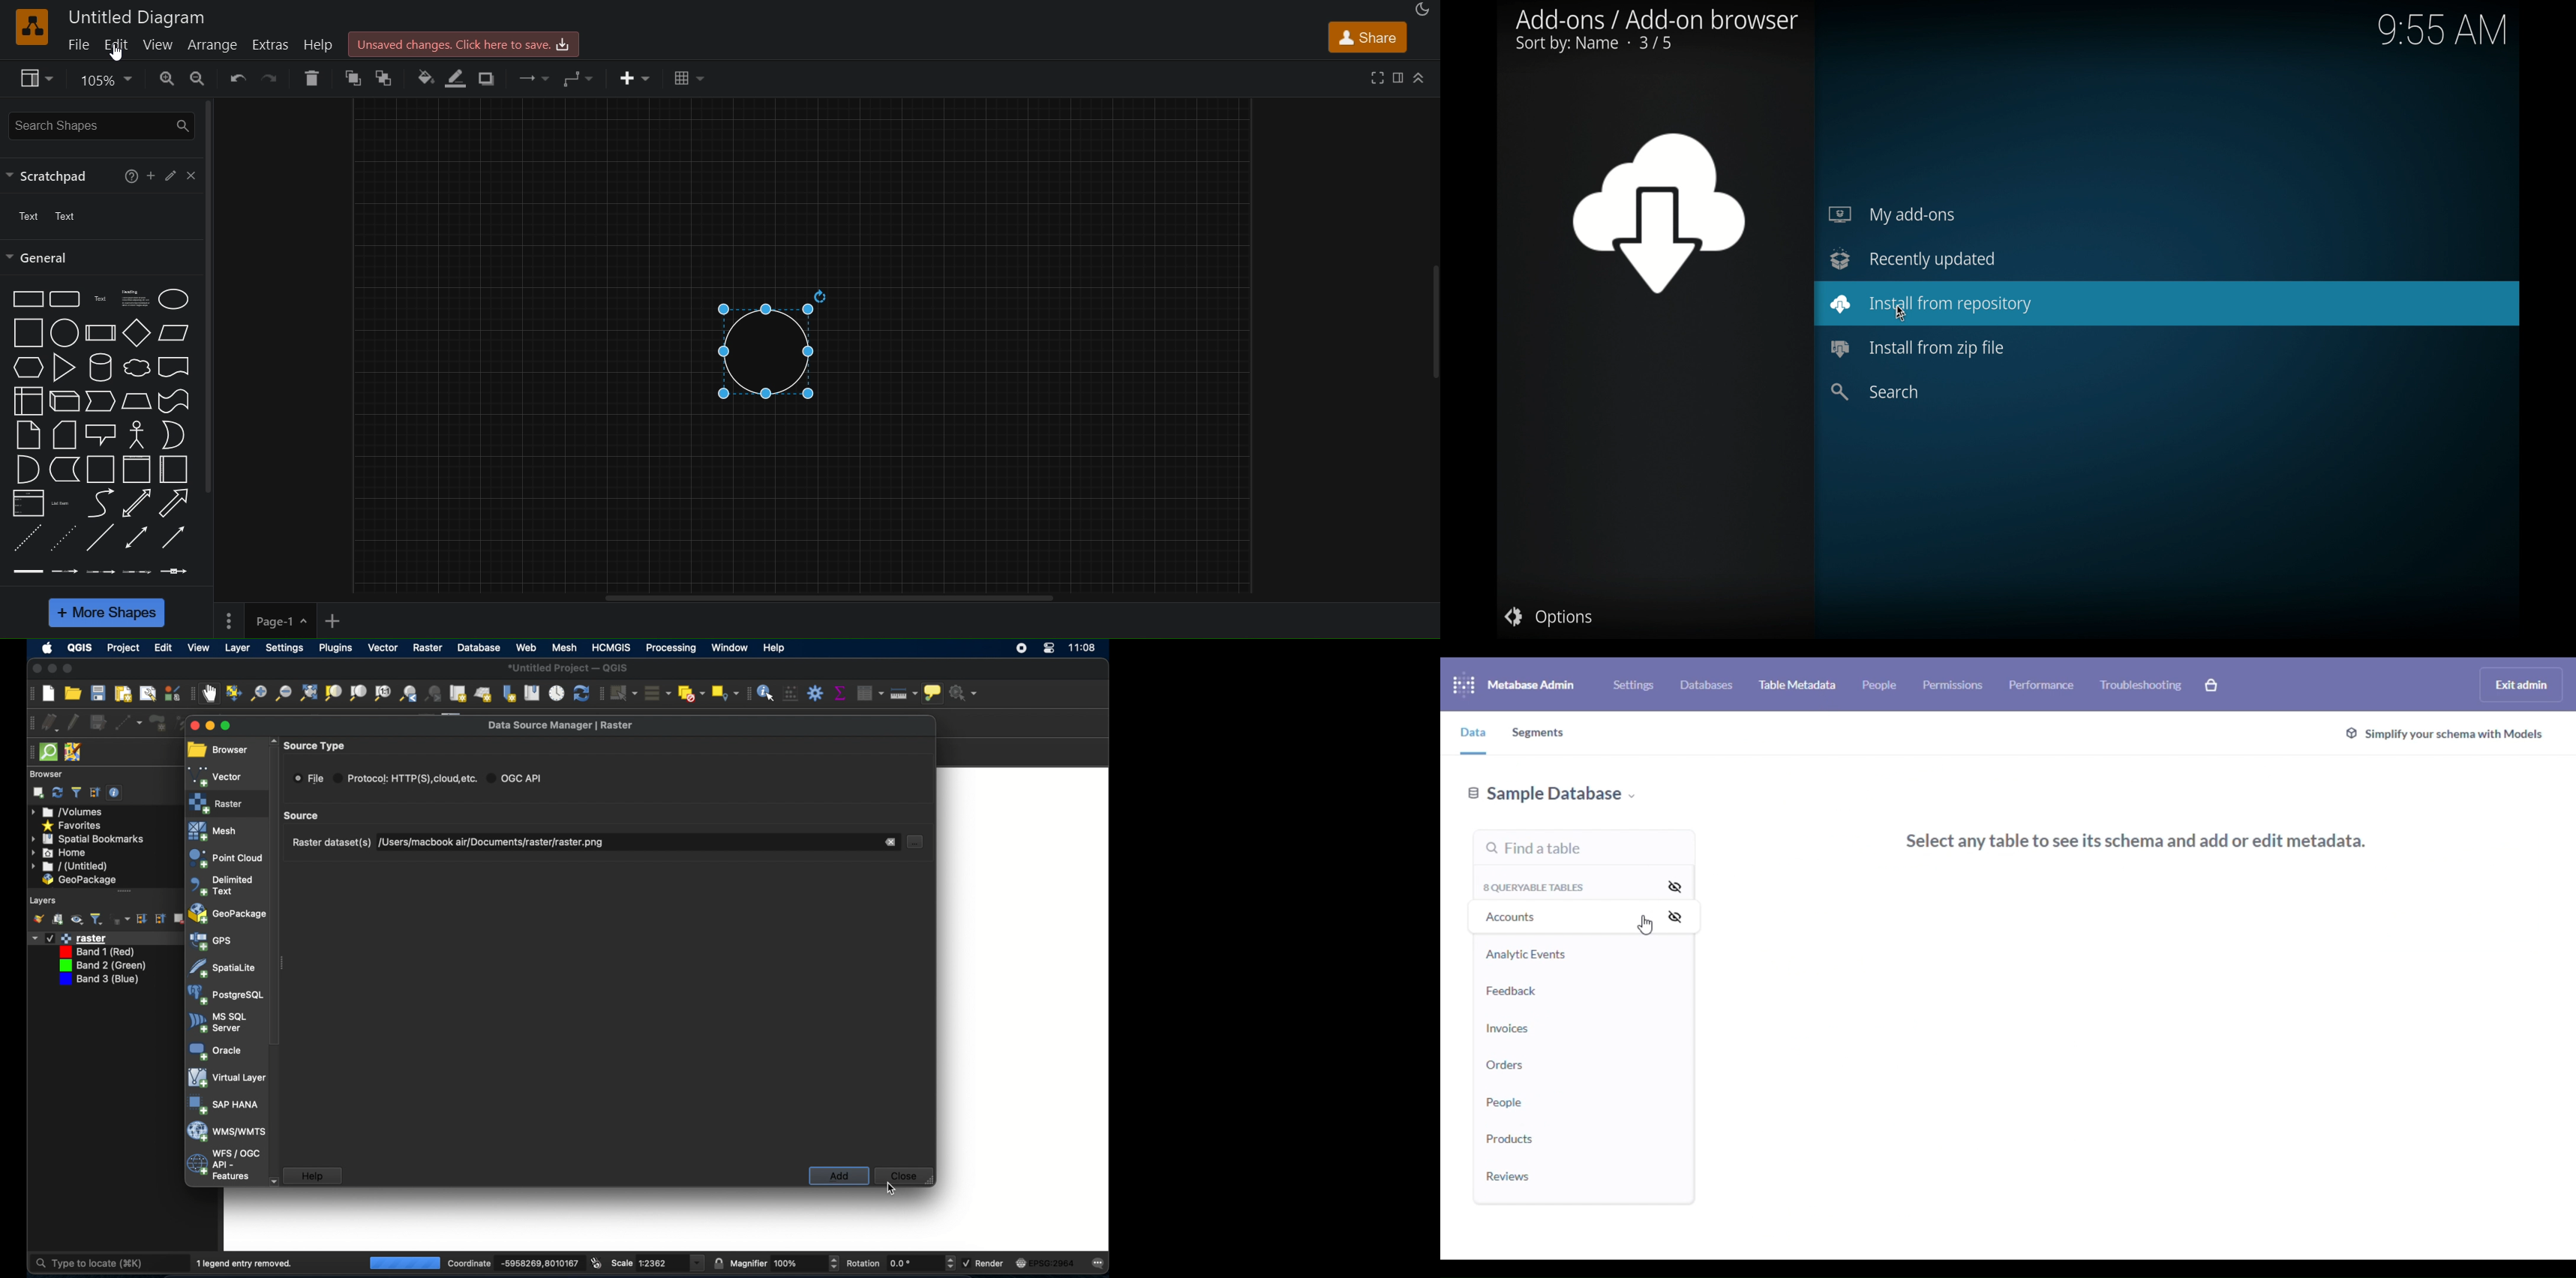  Describe the element at coordinates (461, 42) in the screenshot. I see `unsaved changes. click here to save` at that location.